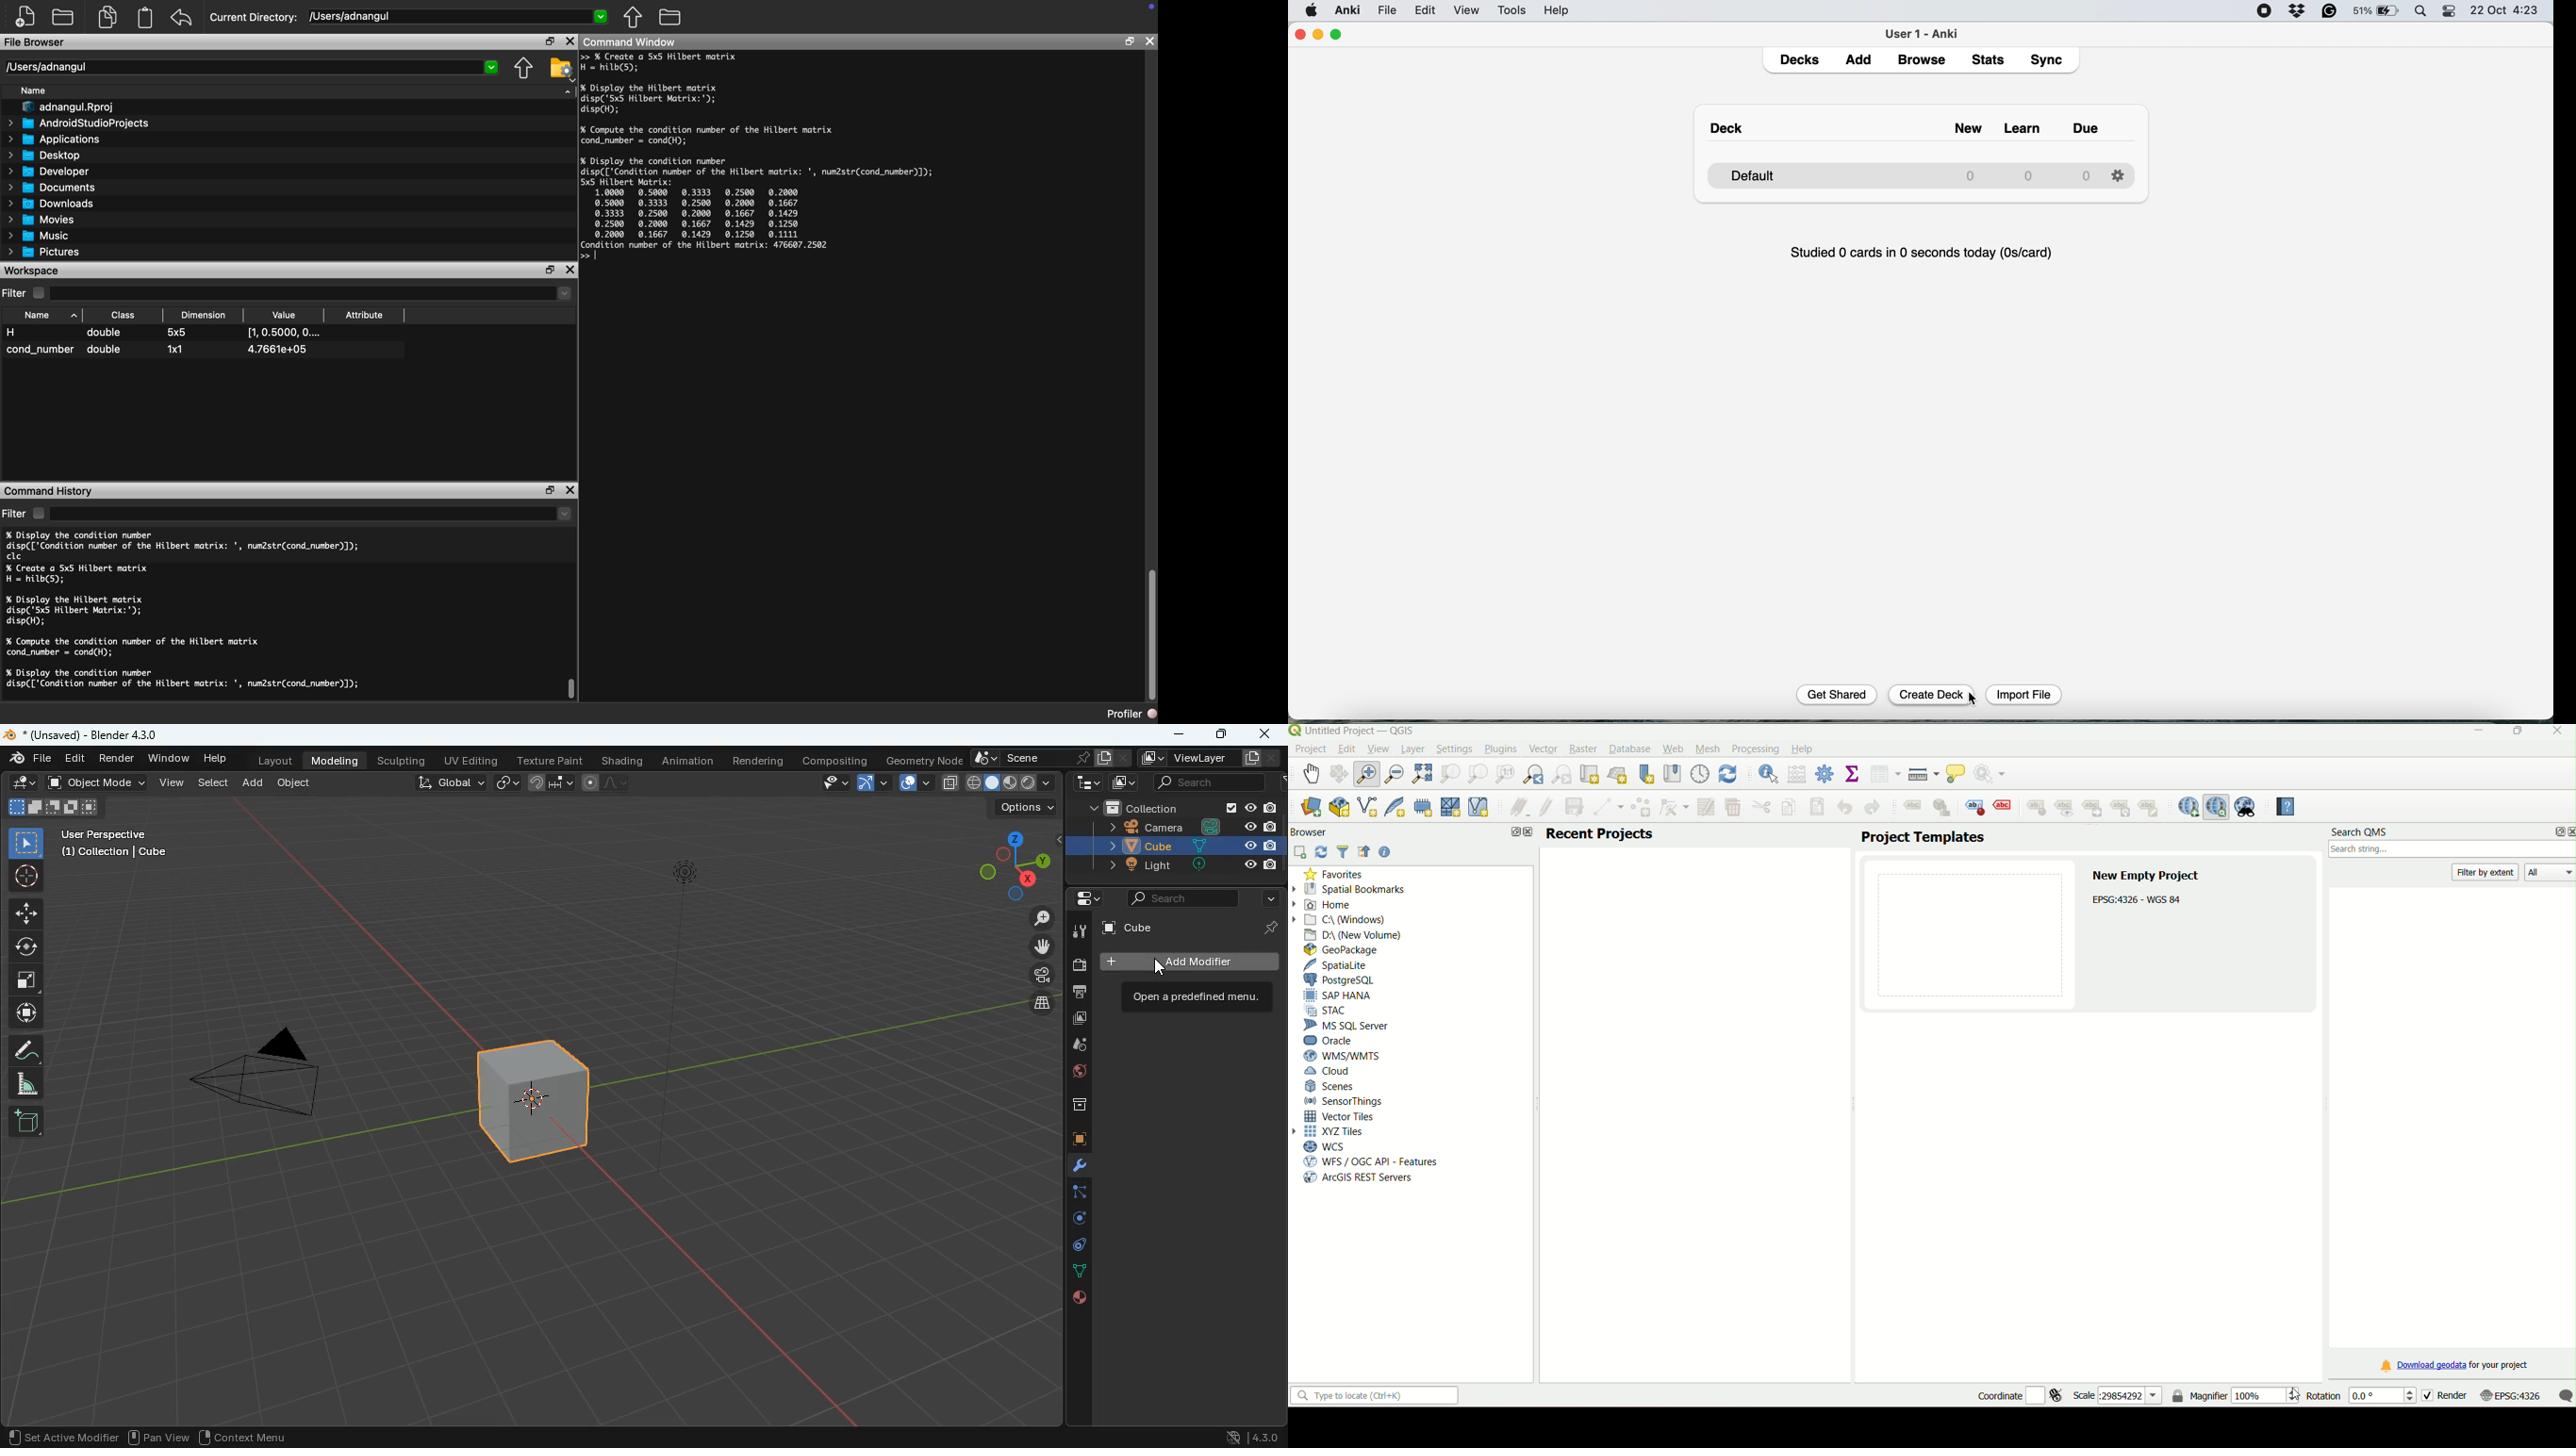 The width and height of the screenshot is (2576, 1456). I want to click on collapse all, so click(1365, 853).